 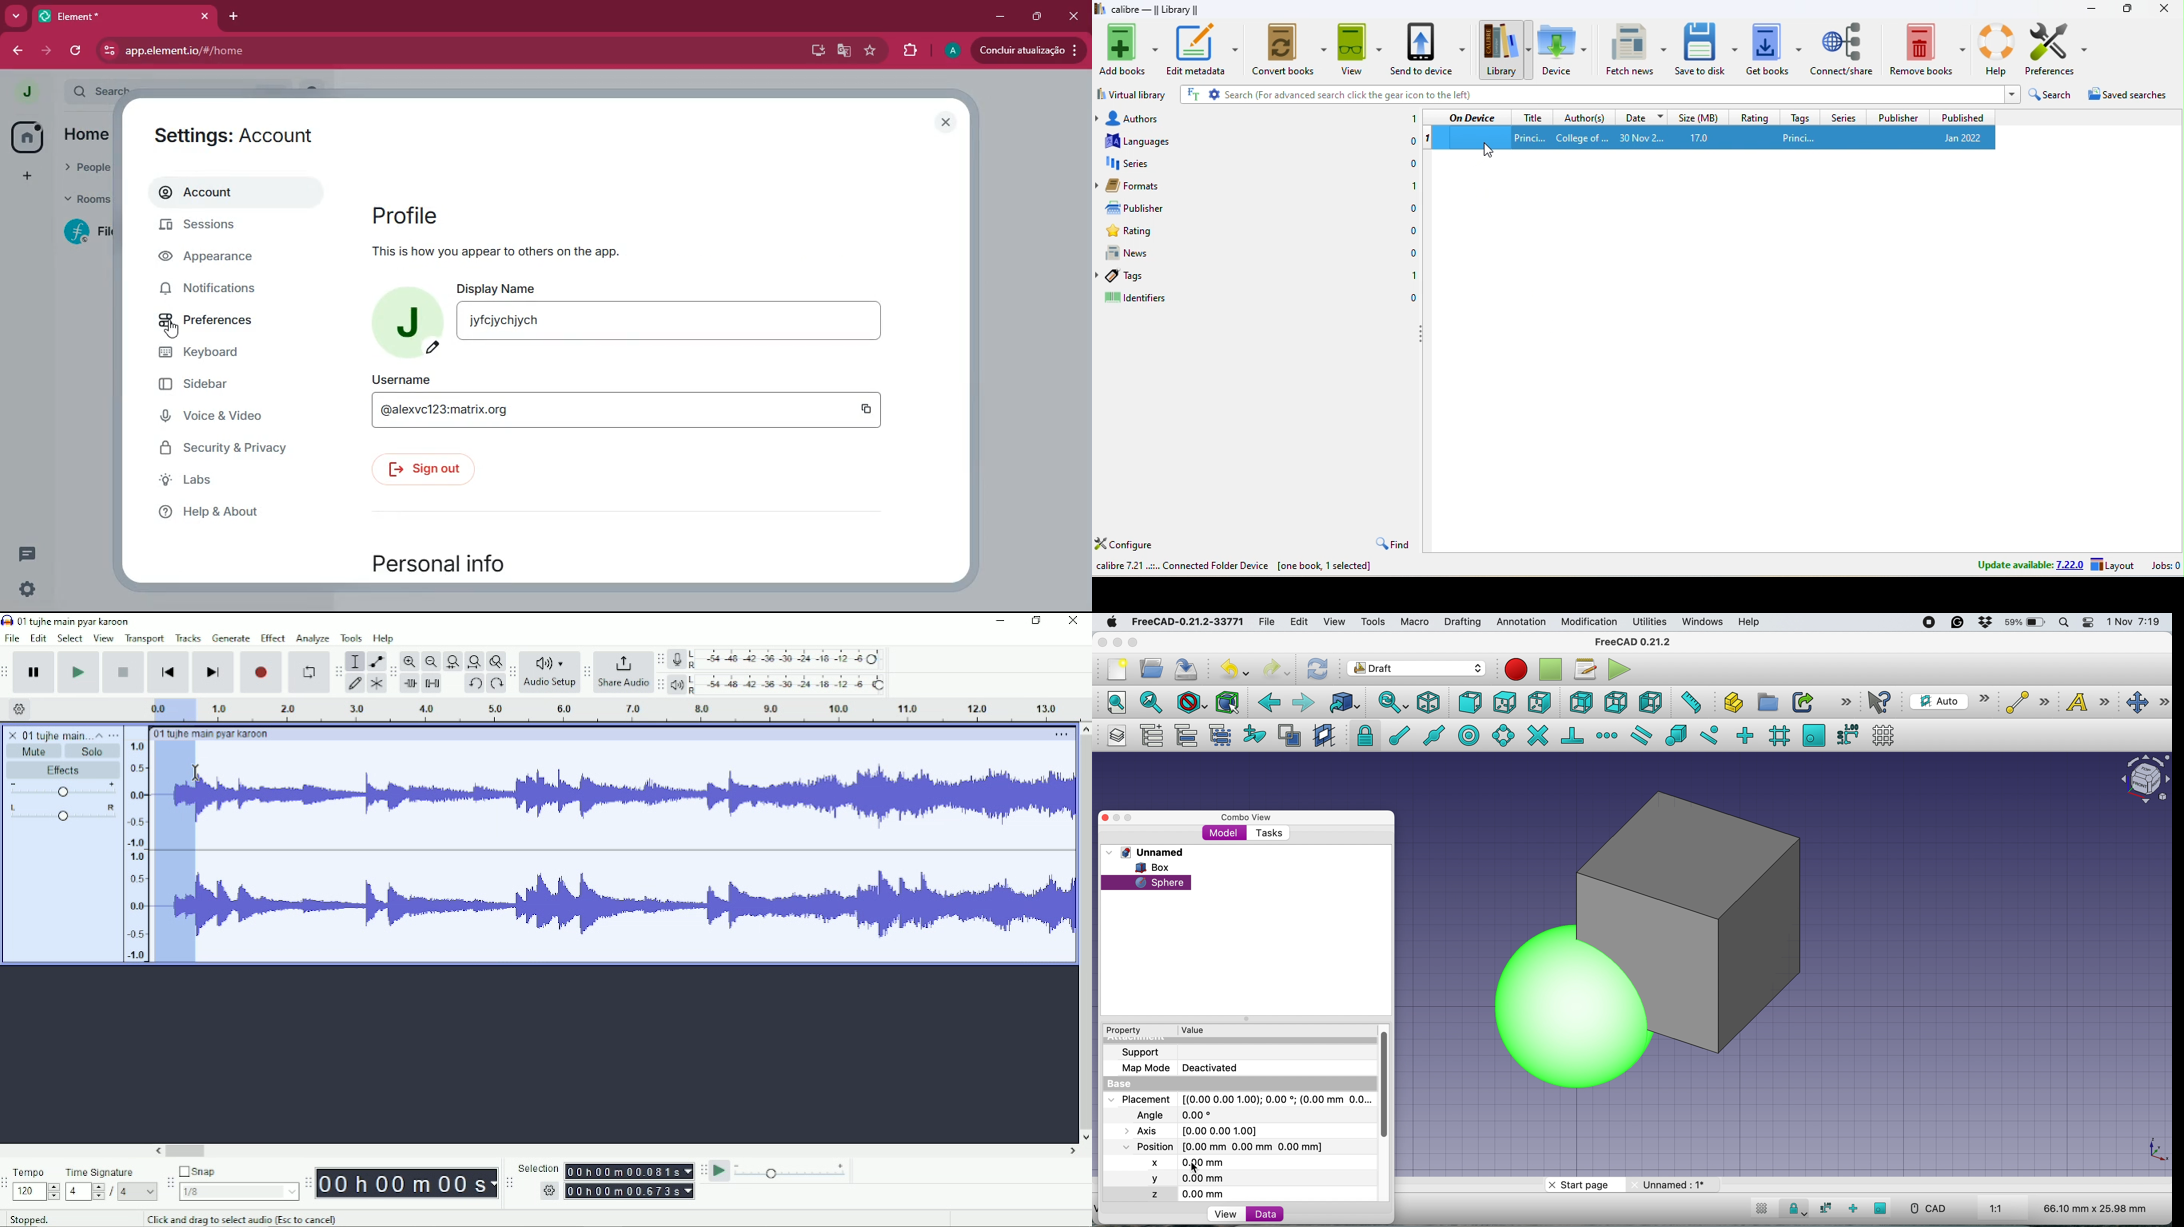 I want to click on placement, so click(x=1239, y=1099).